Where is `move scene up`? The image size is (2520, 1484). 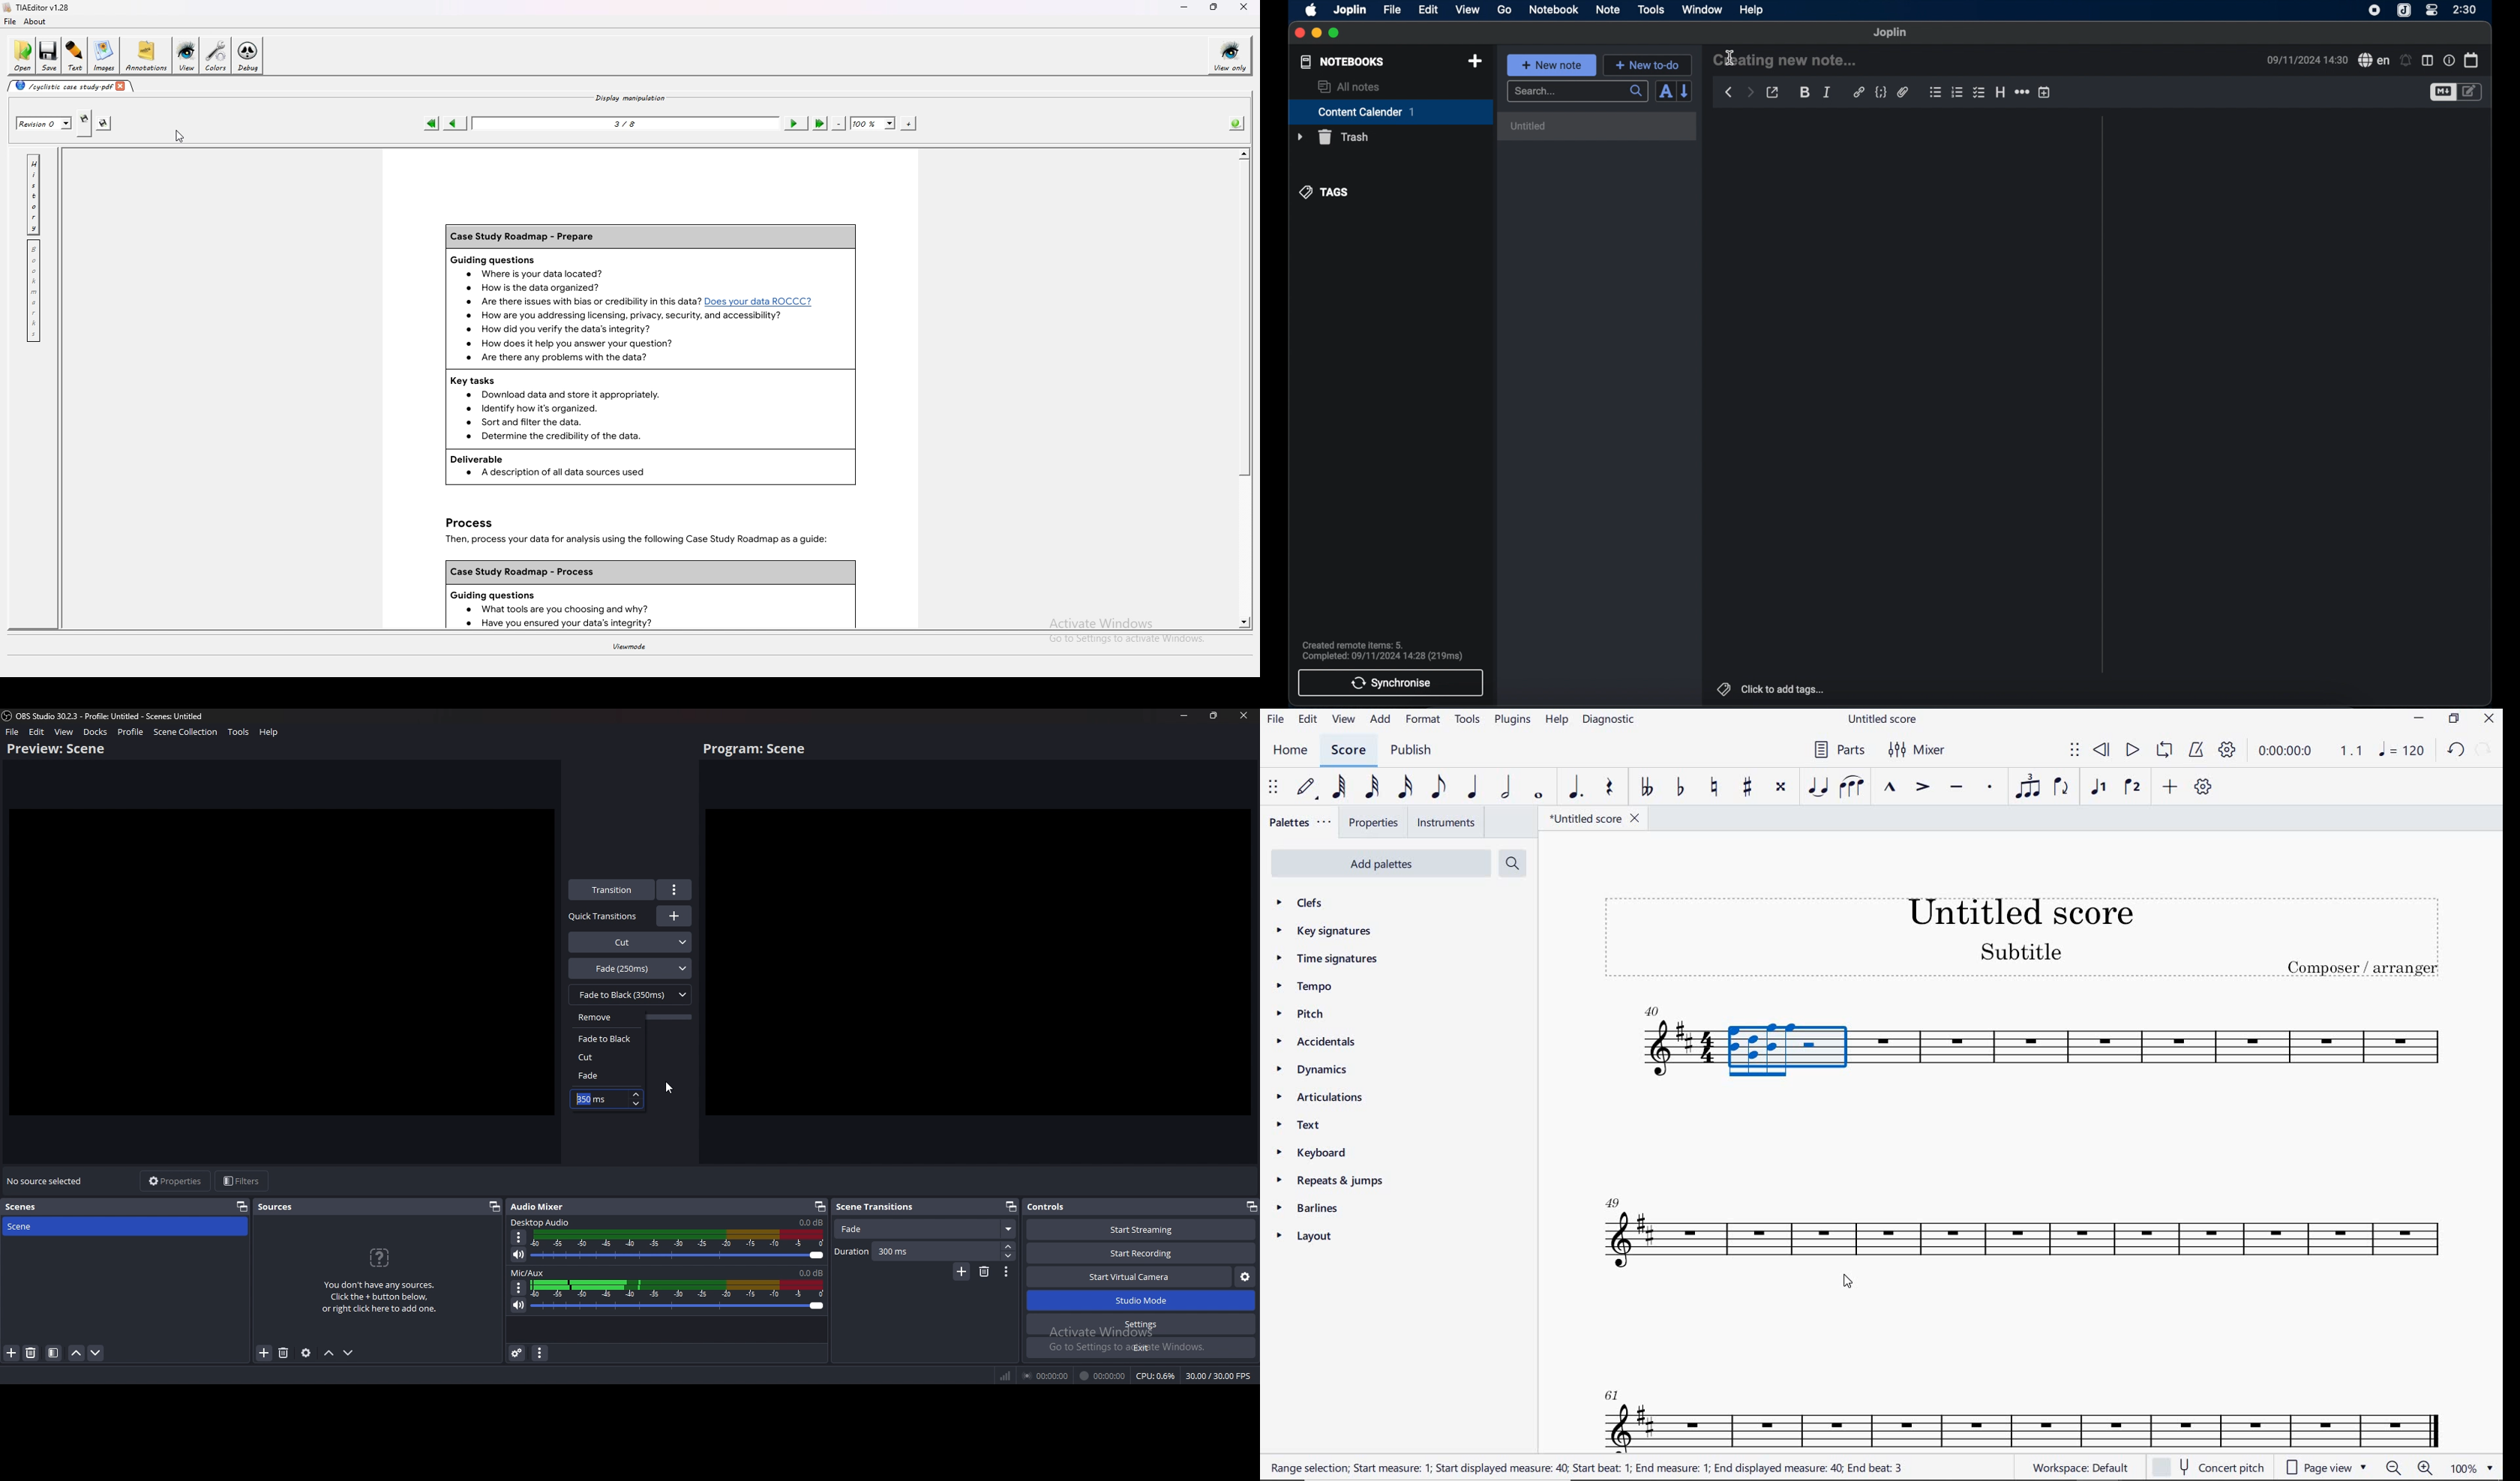
move scene up is located at coordinates (77, 1353).